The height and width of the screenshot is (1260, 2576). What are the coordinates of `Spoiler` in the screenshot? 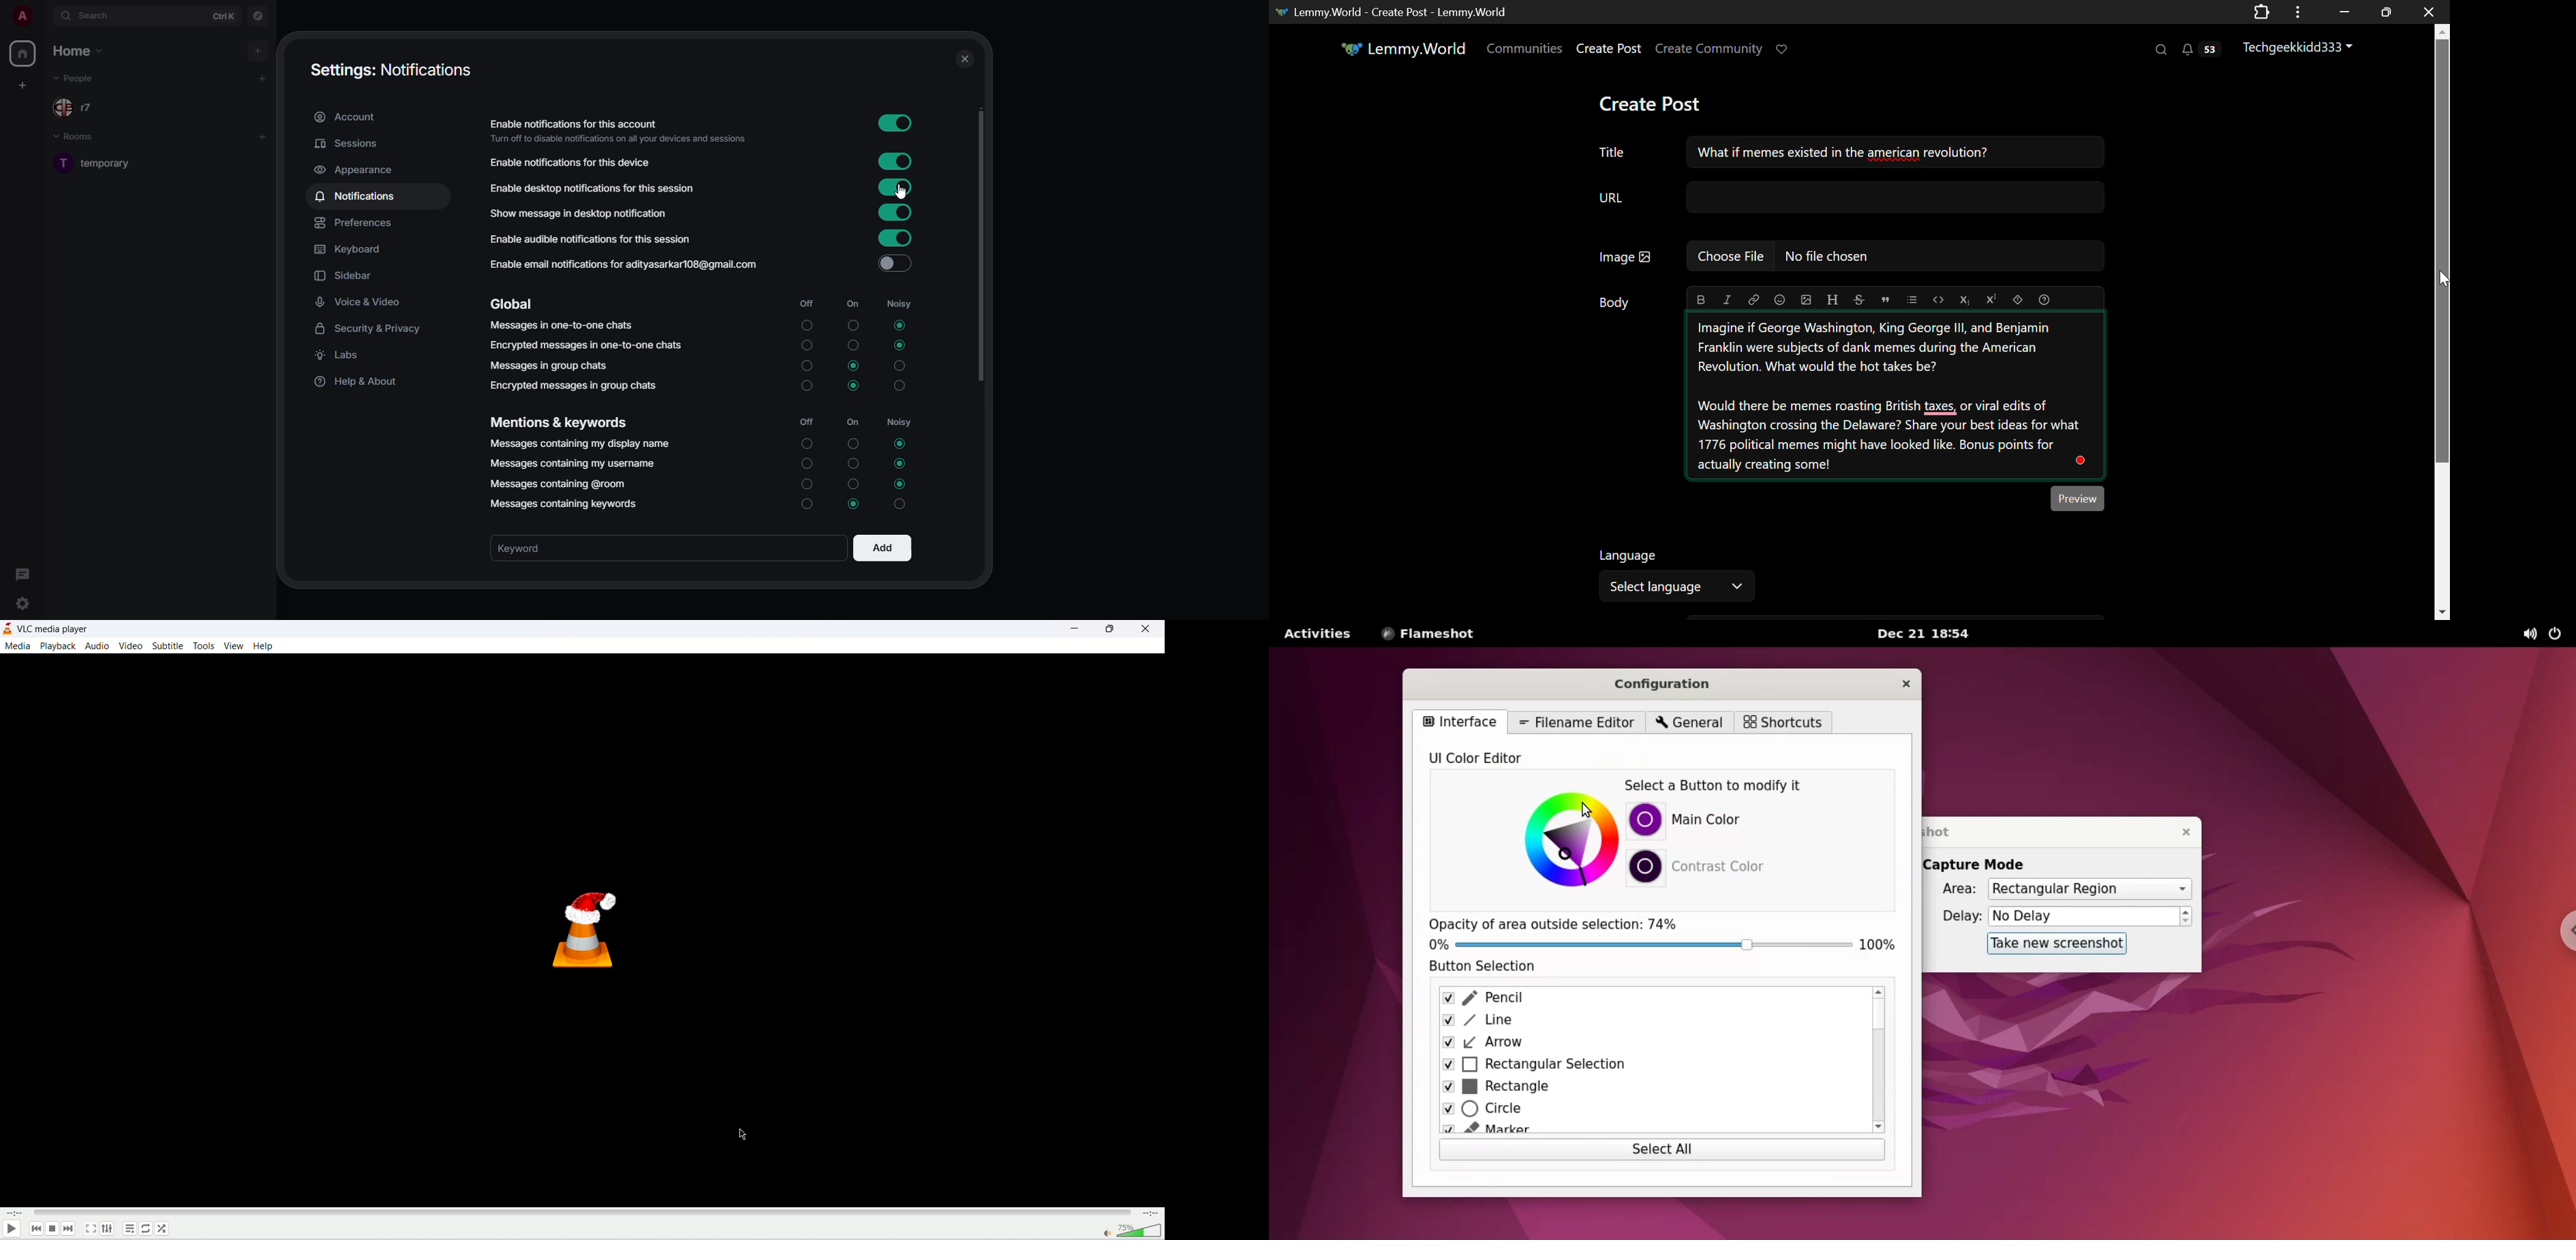 It's located at (2018, 298).